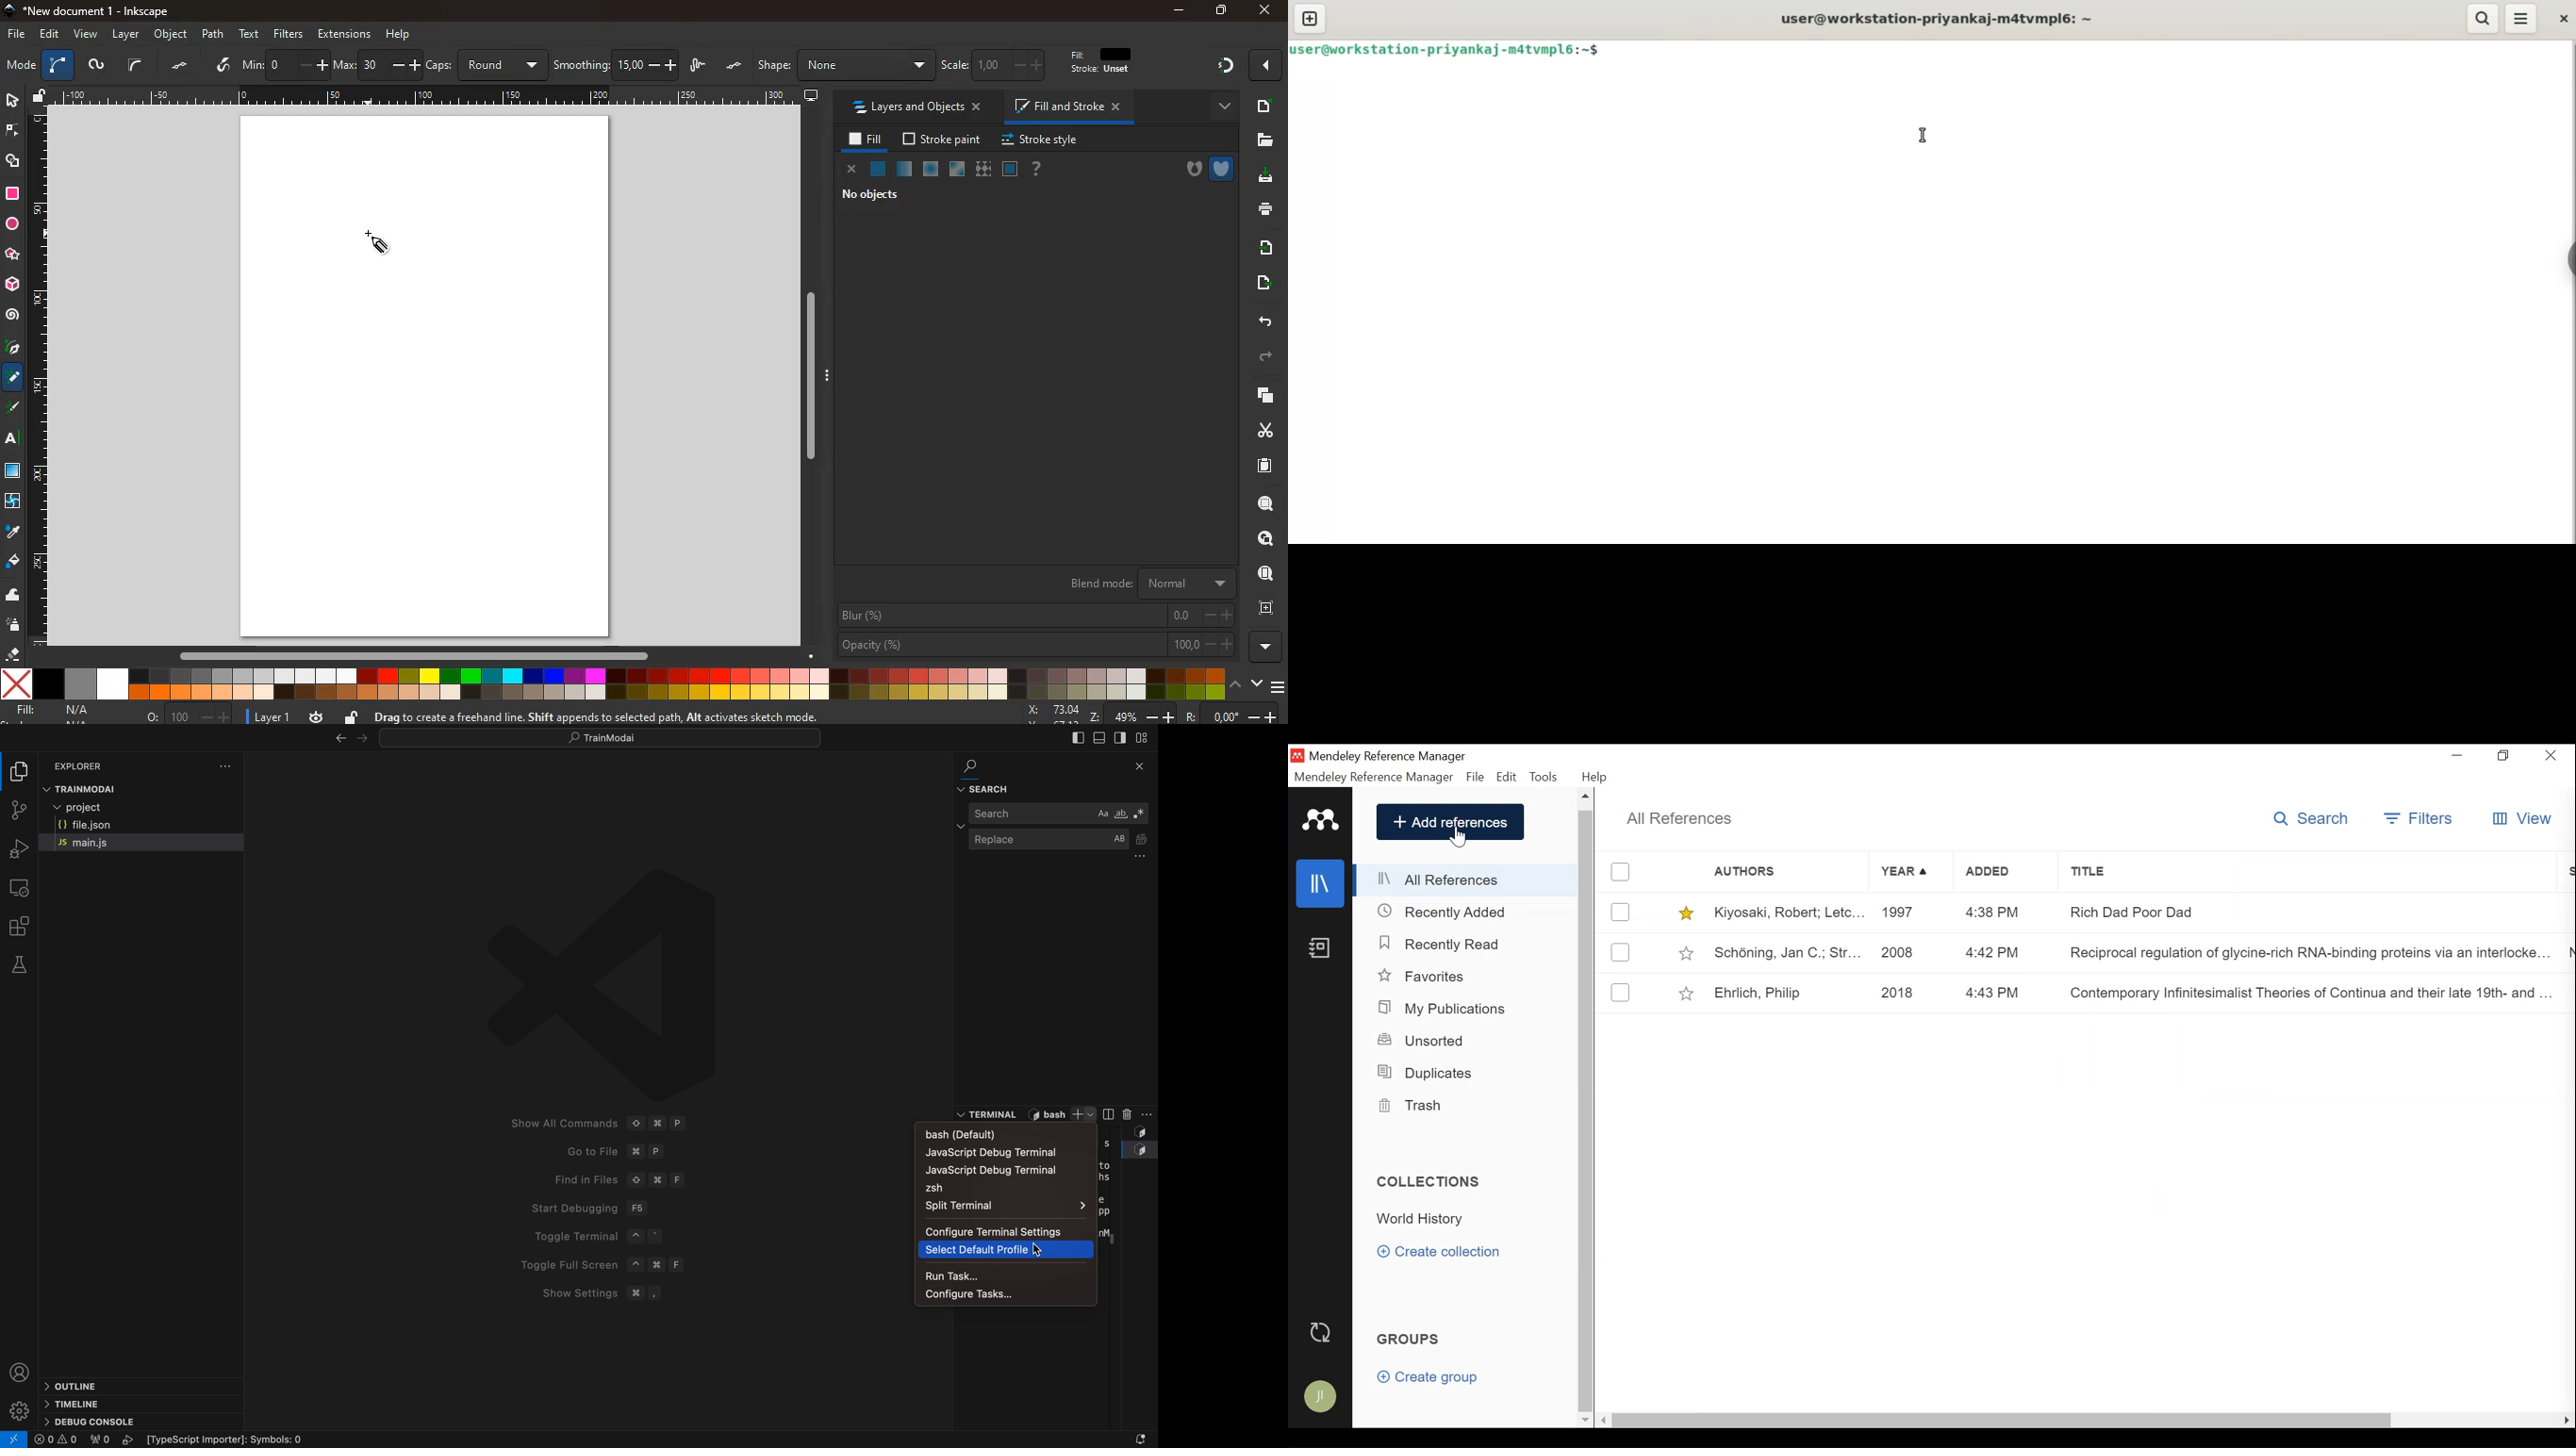 The height and width of the screenshot is (1456, 2576). I want to click on star, so click(12, 255).